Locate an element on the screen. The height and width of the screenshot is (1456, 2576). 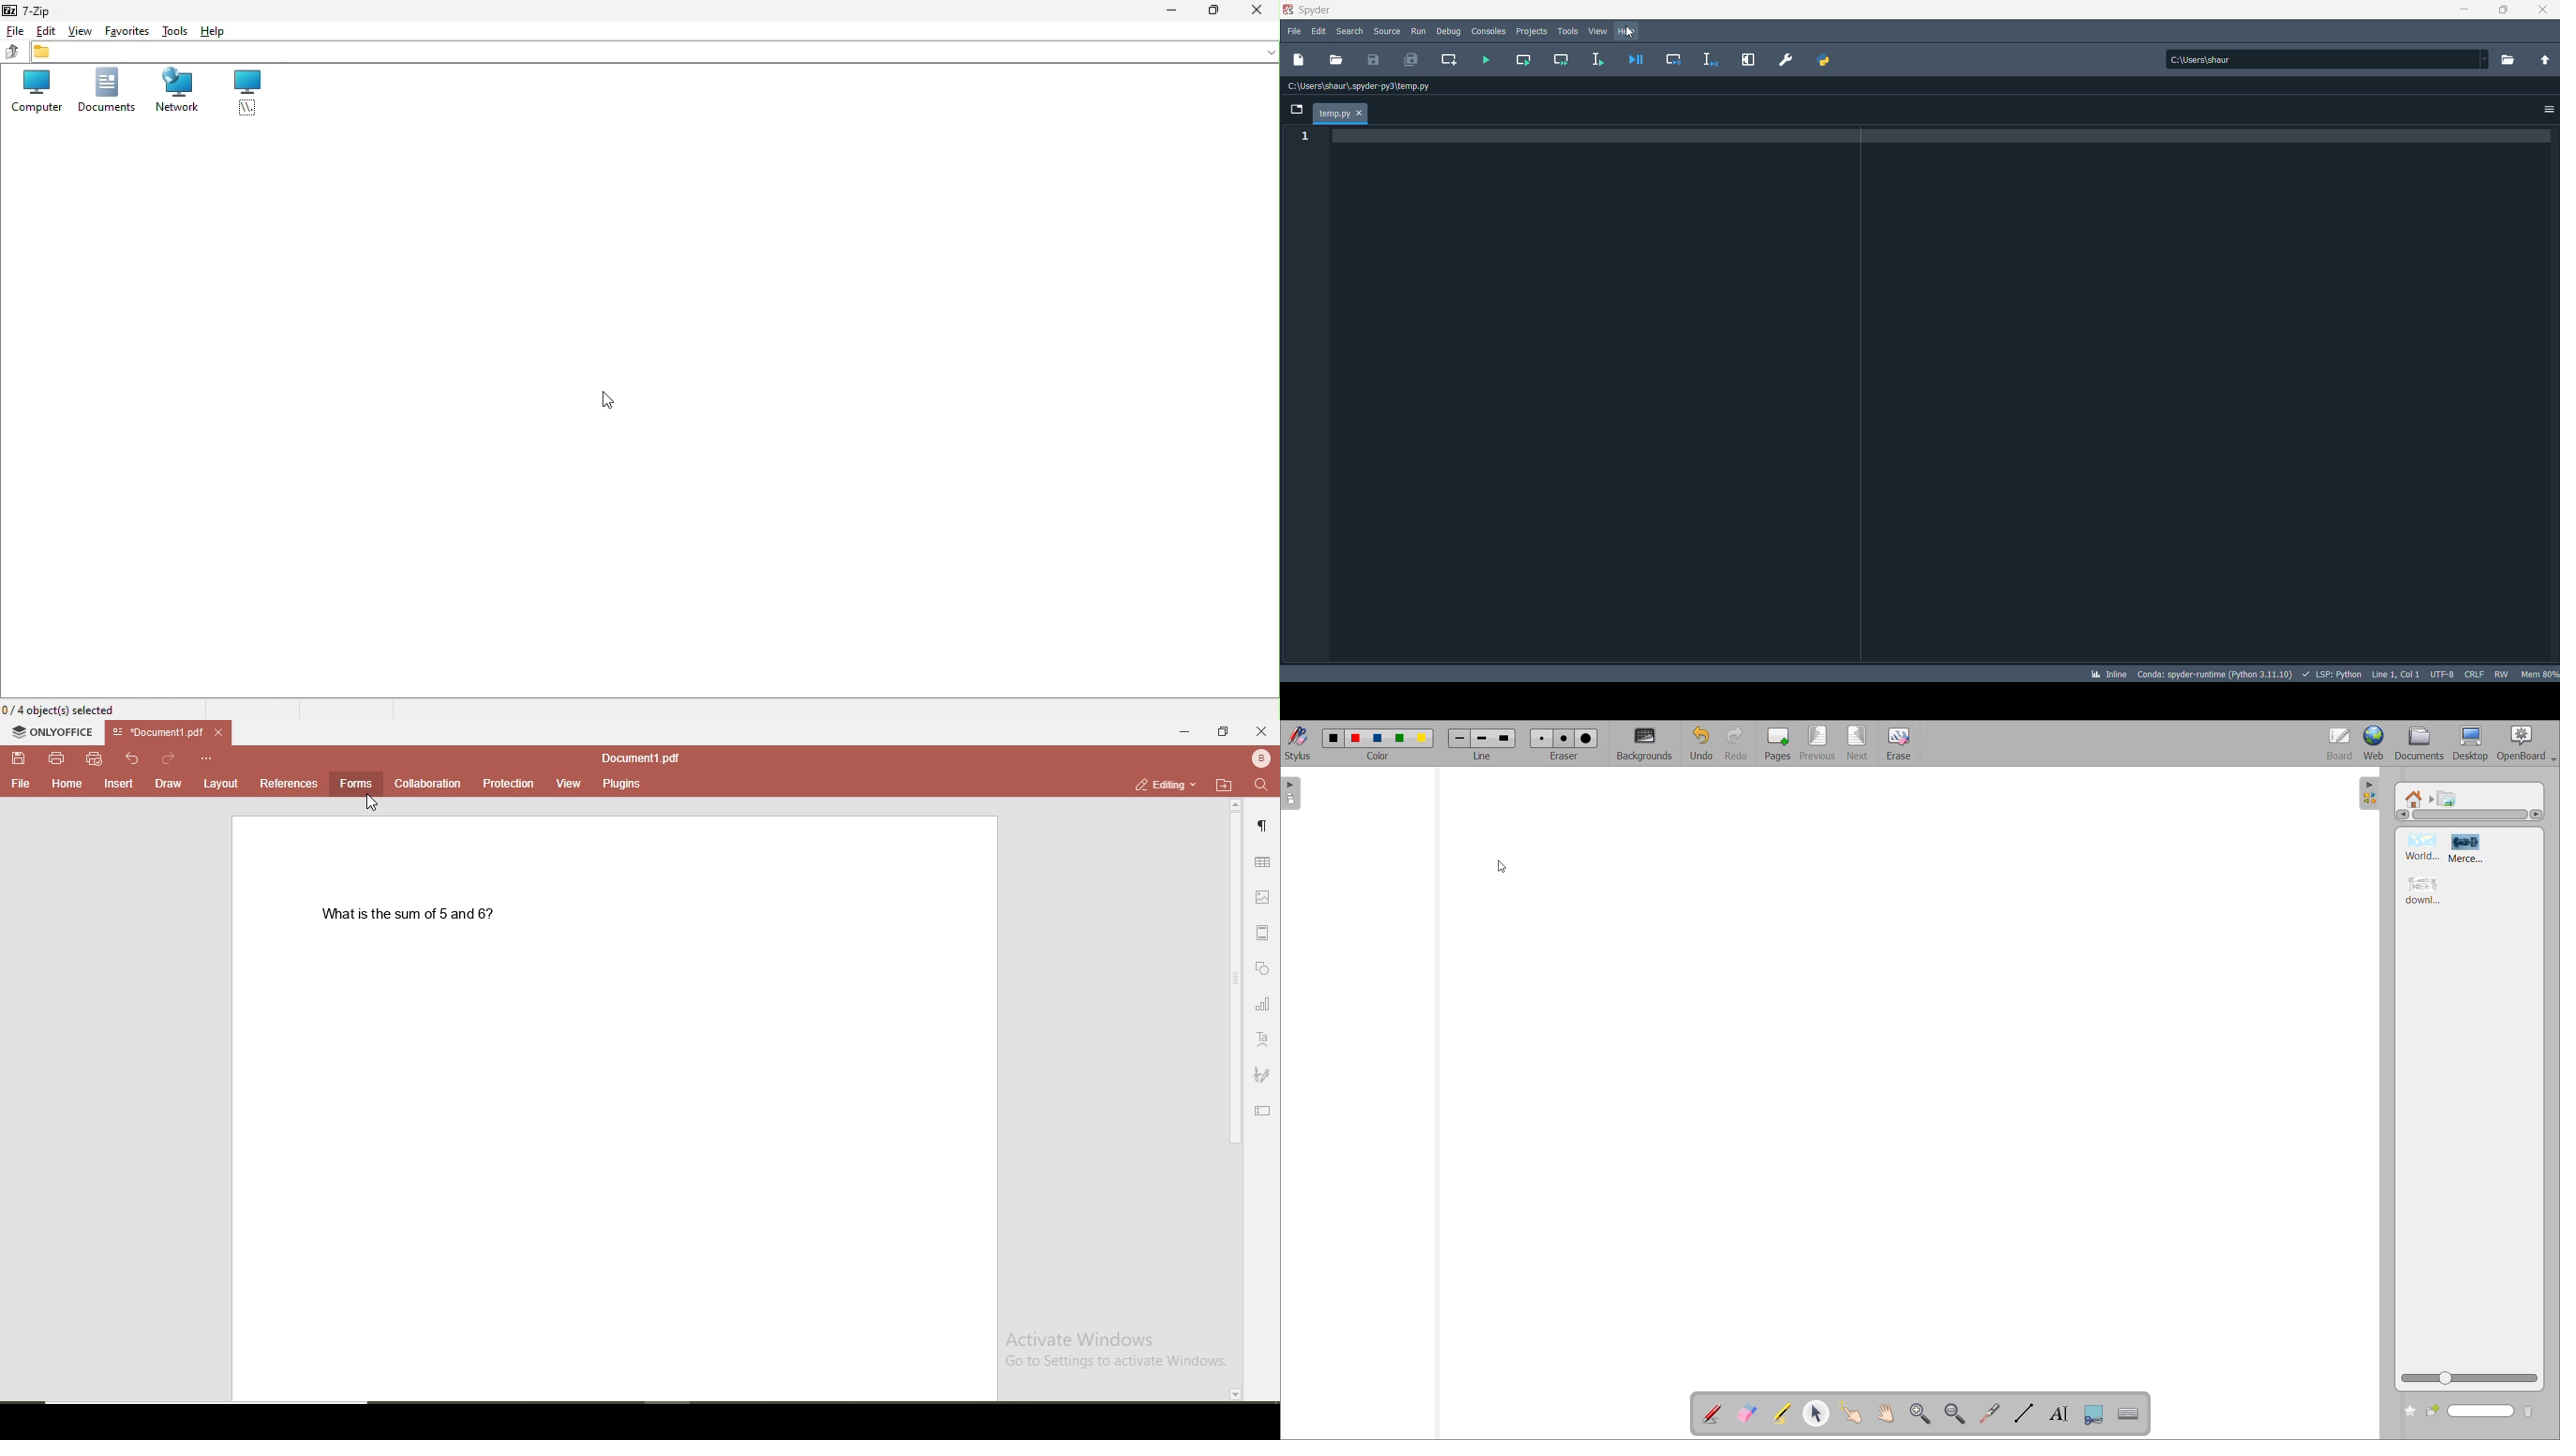
debug selection is located at coordinates (1709, 60).